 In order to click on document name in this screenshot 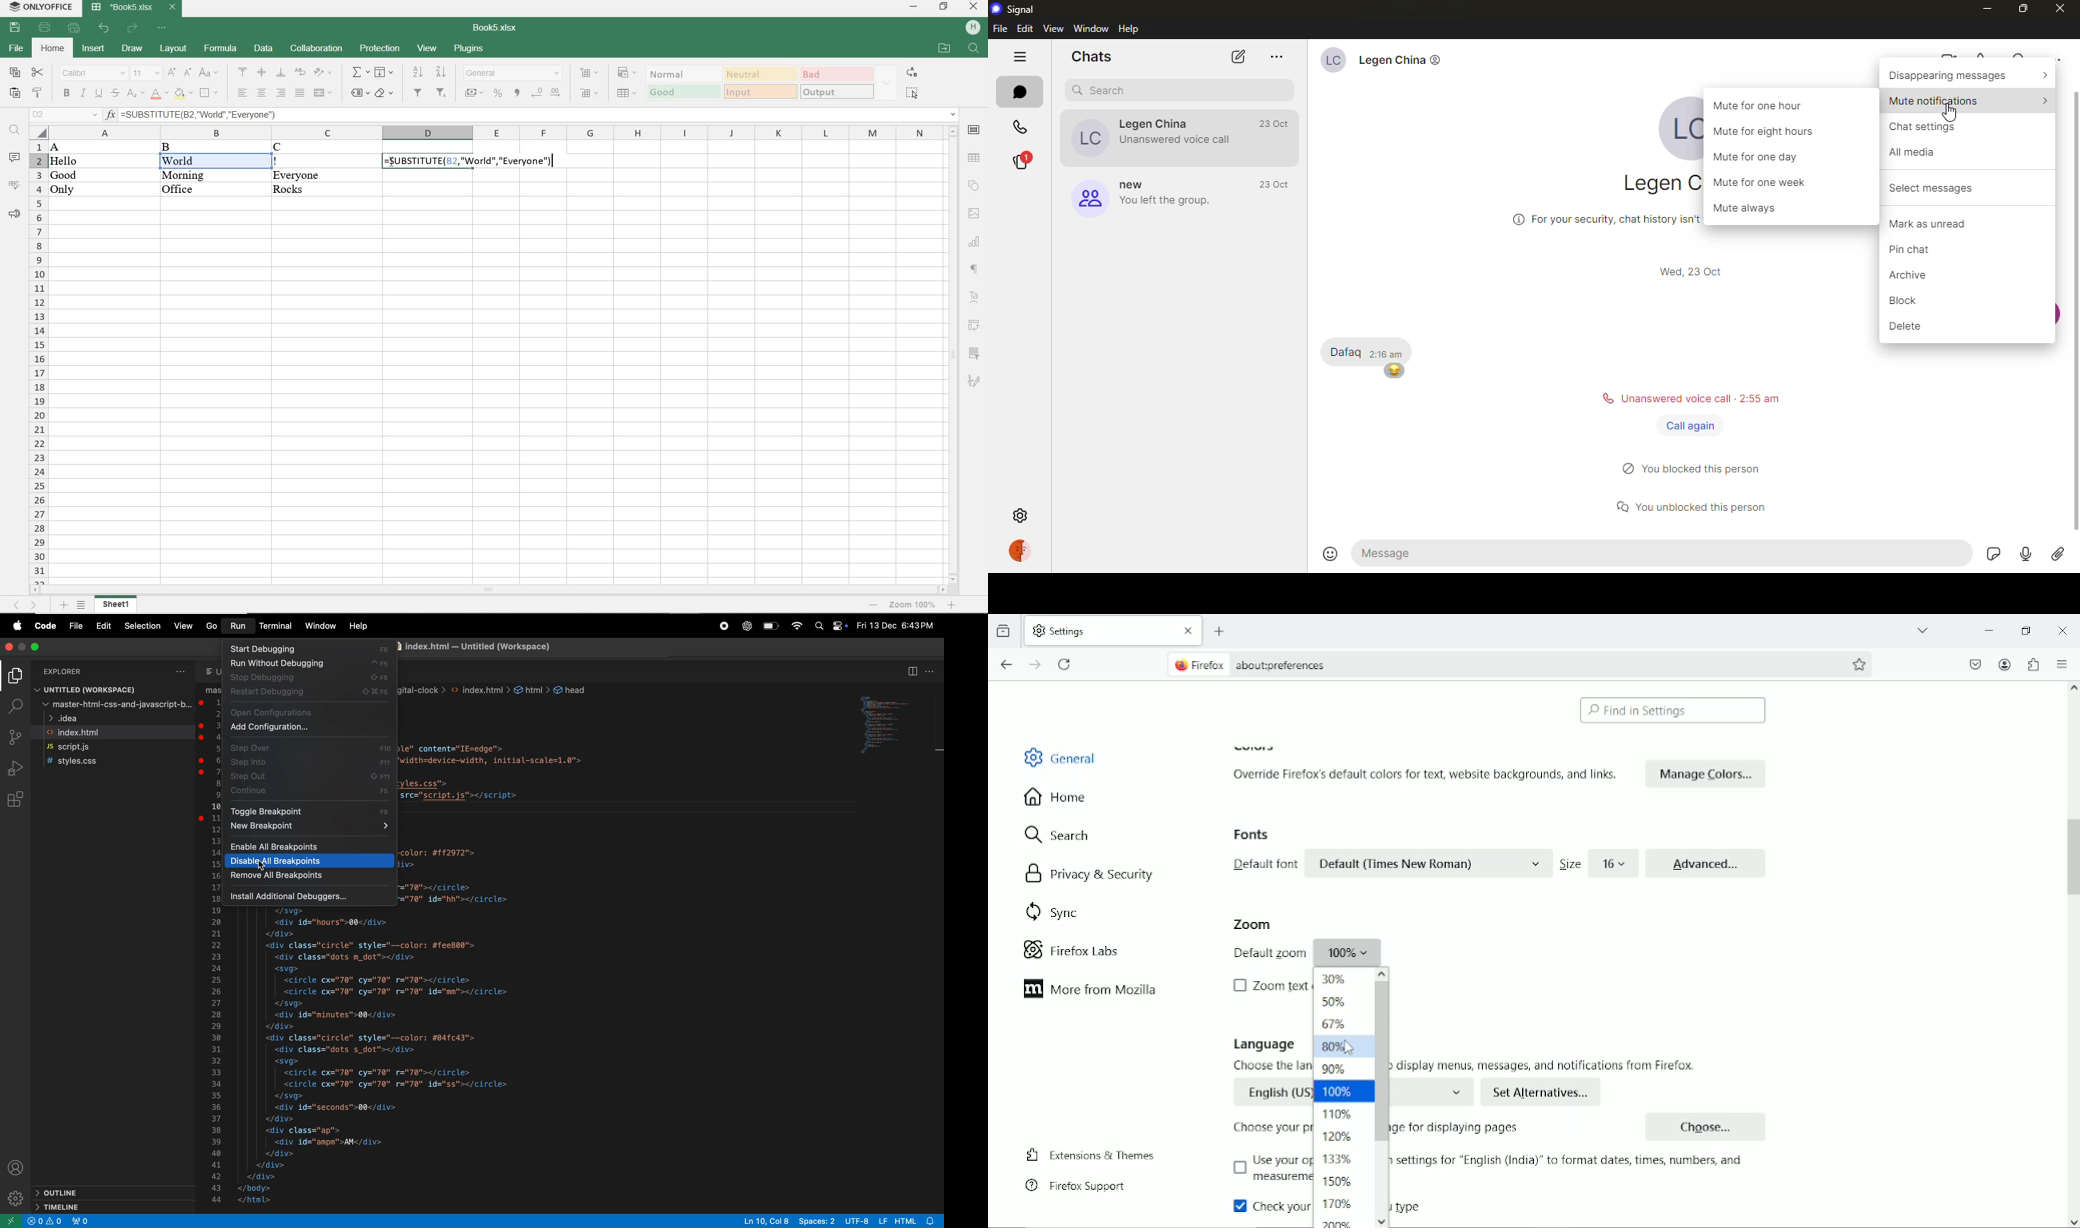, I will do `click(133, 9)`.